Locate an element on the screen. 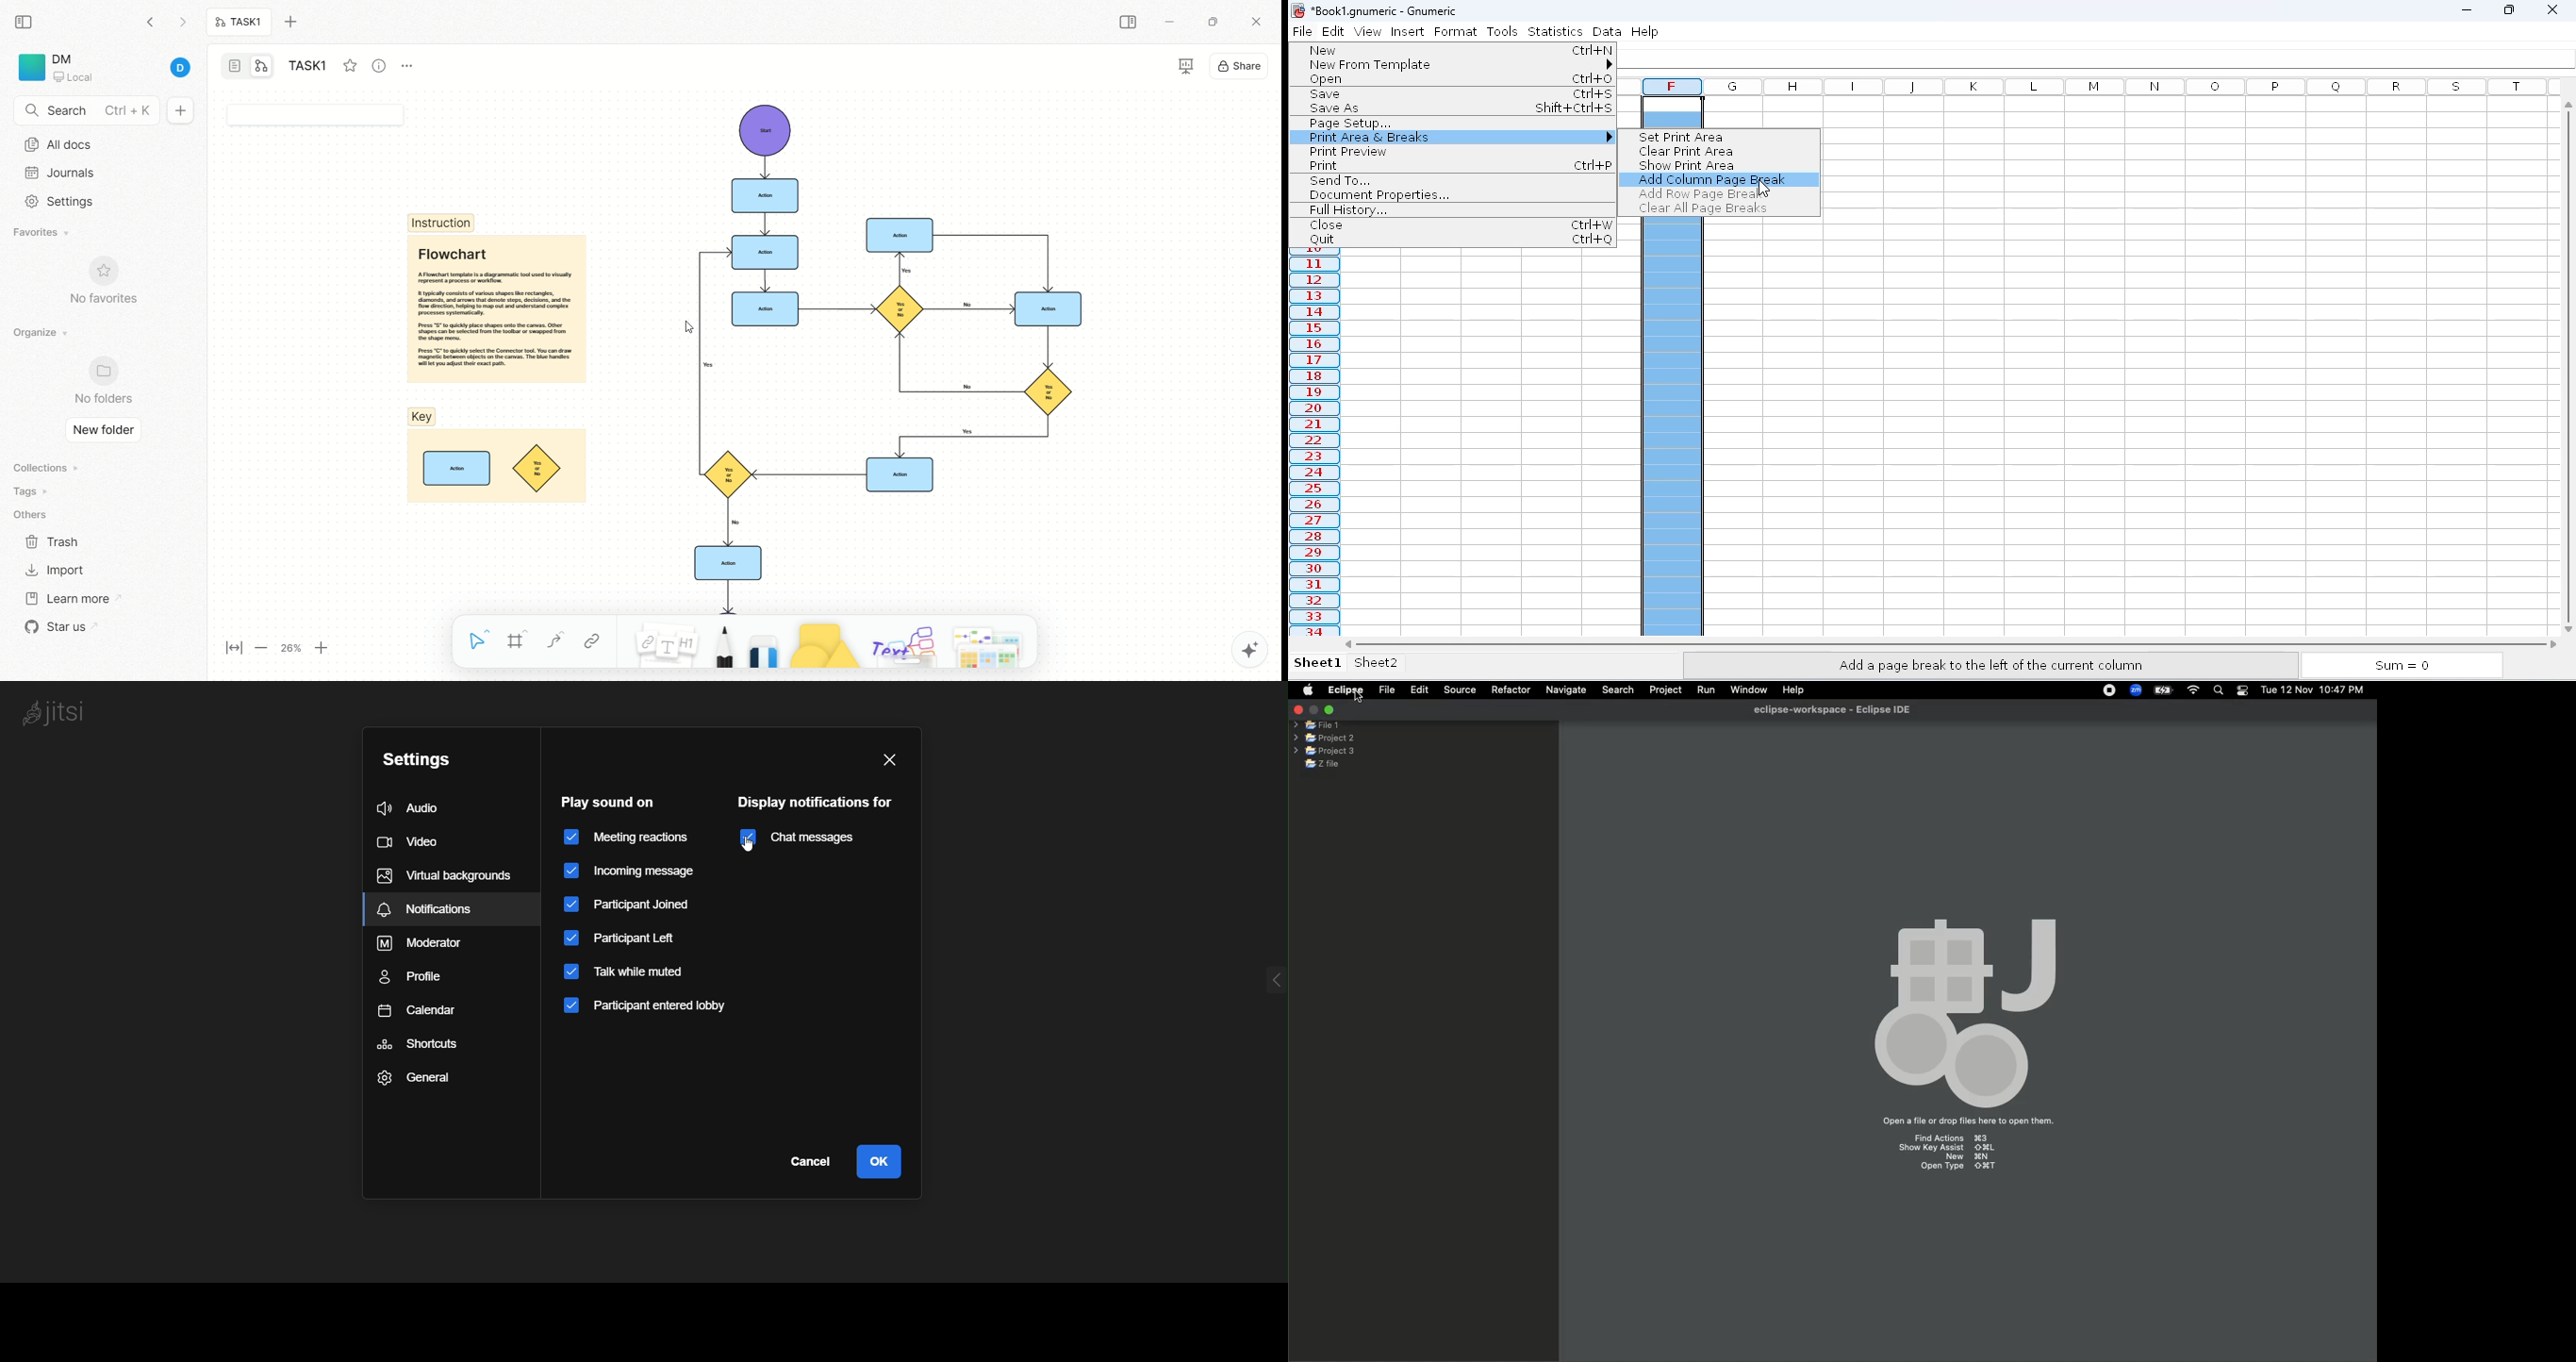  participant joined is located at coordinates (629, 905).